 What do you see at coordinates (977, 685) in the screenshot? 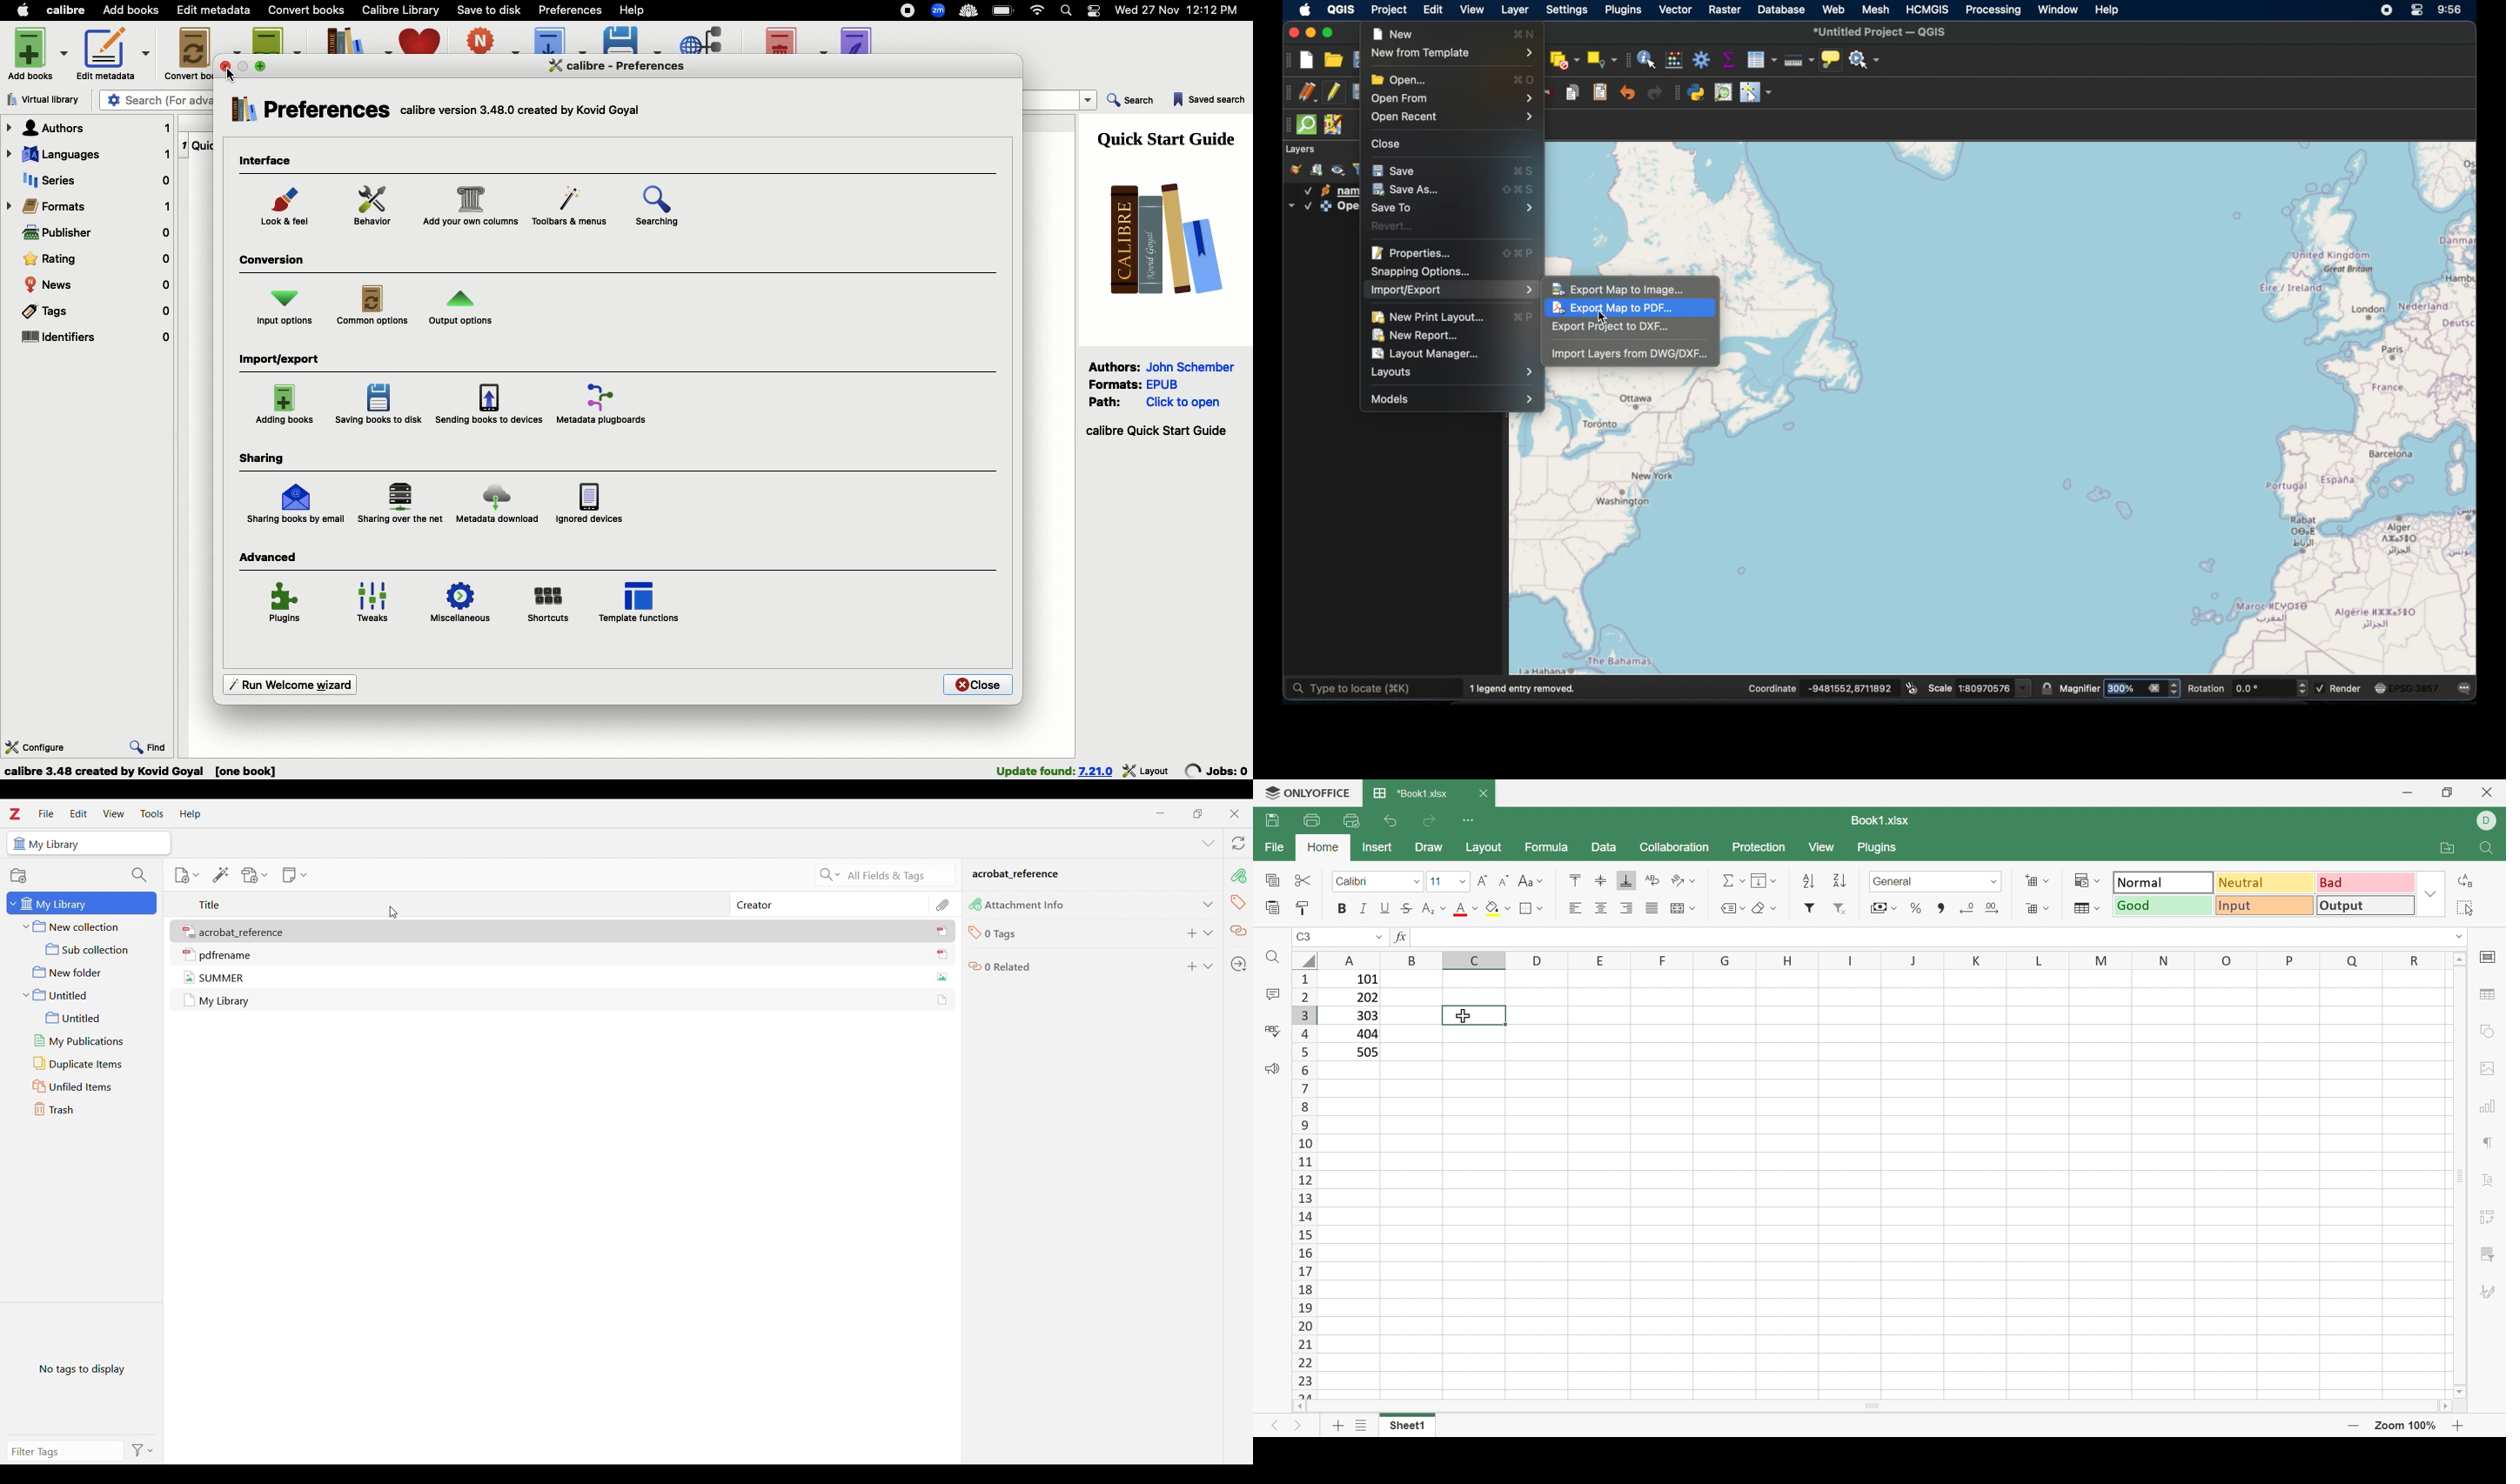
I see `Close` at bounding box center [977, 685].